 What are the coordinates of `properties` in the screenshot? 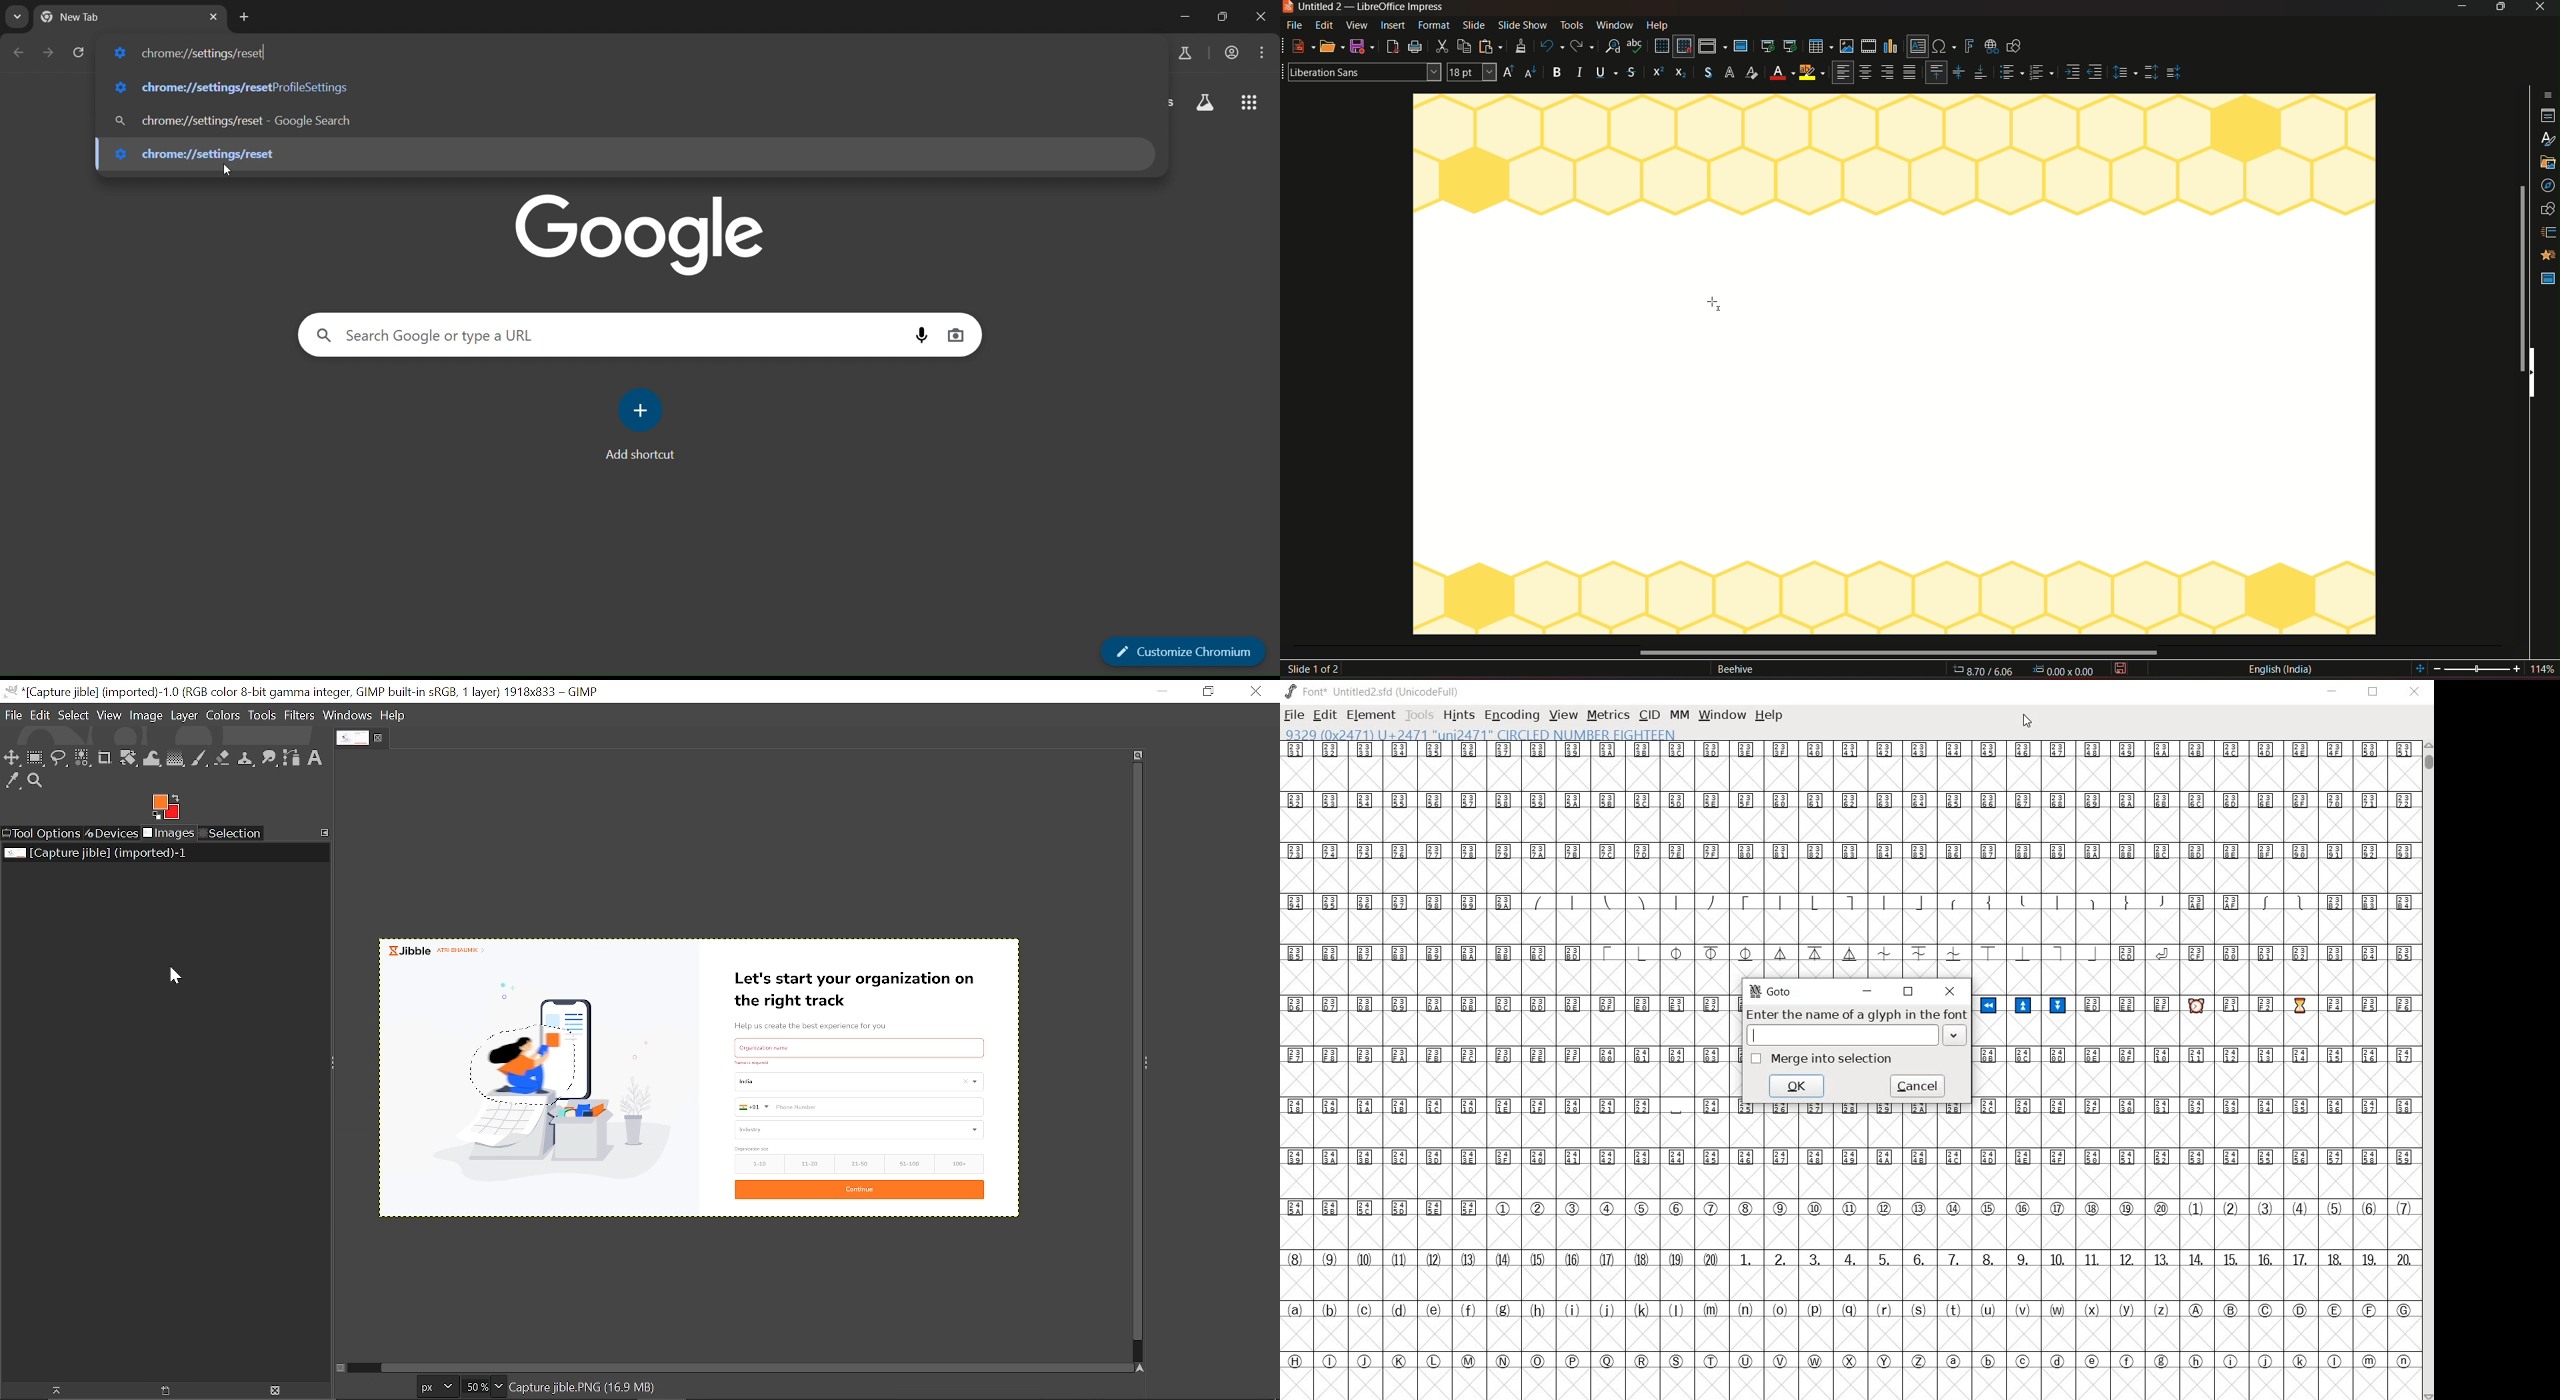 It's located at (2547, 90).